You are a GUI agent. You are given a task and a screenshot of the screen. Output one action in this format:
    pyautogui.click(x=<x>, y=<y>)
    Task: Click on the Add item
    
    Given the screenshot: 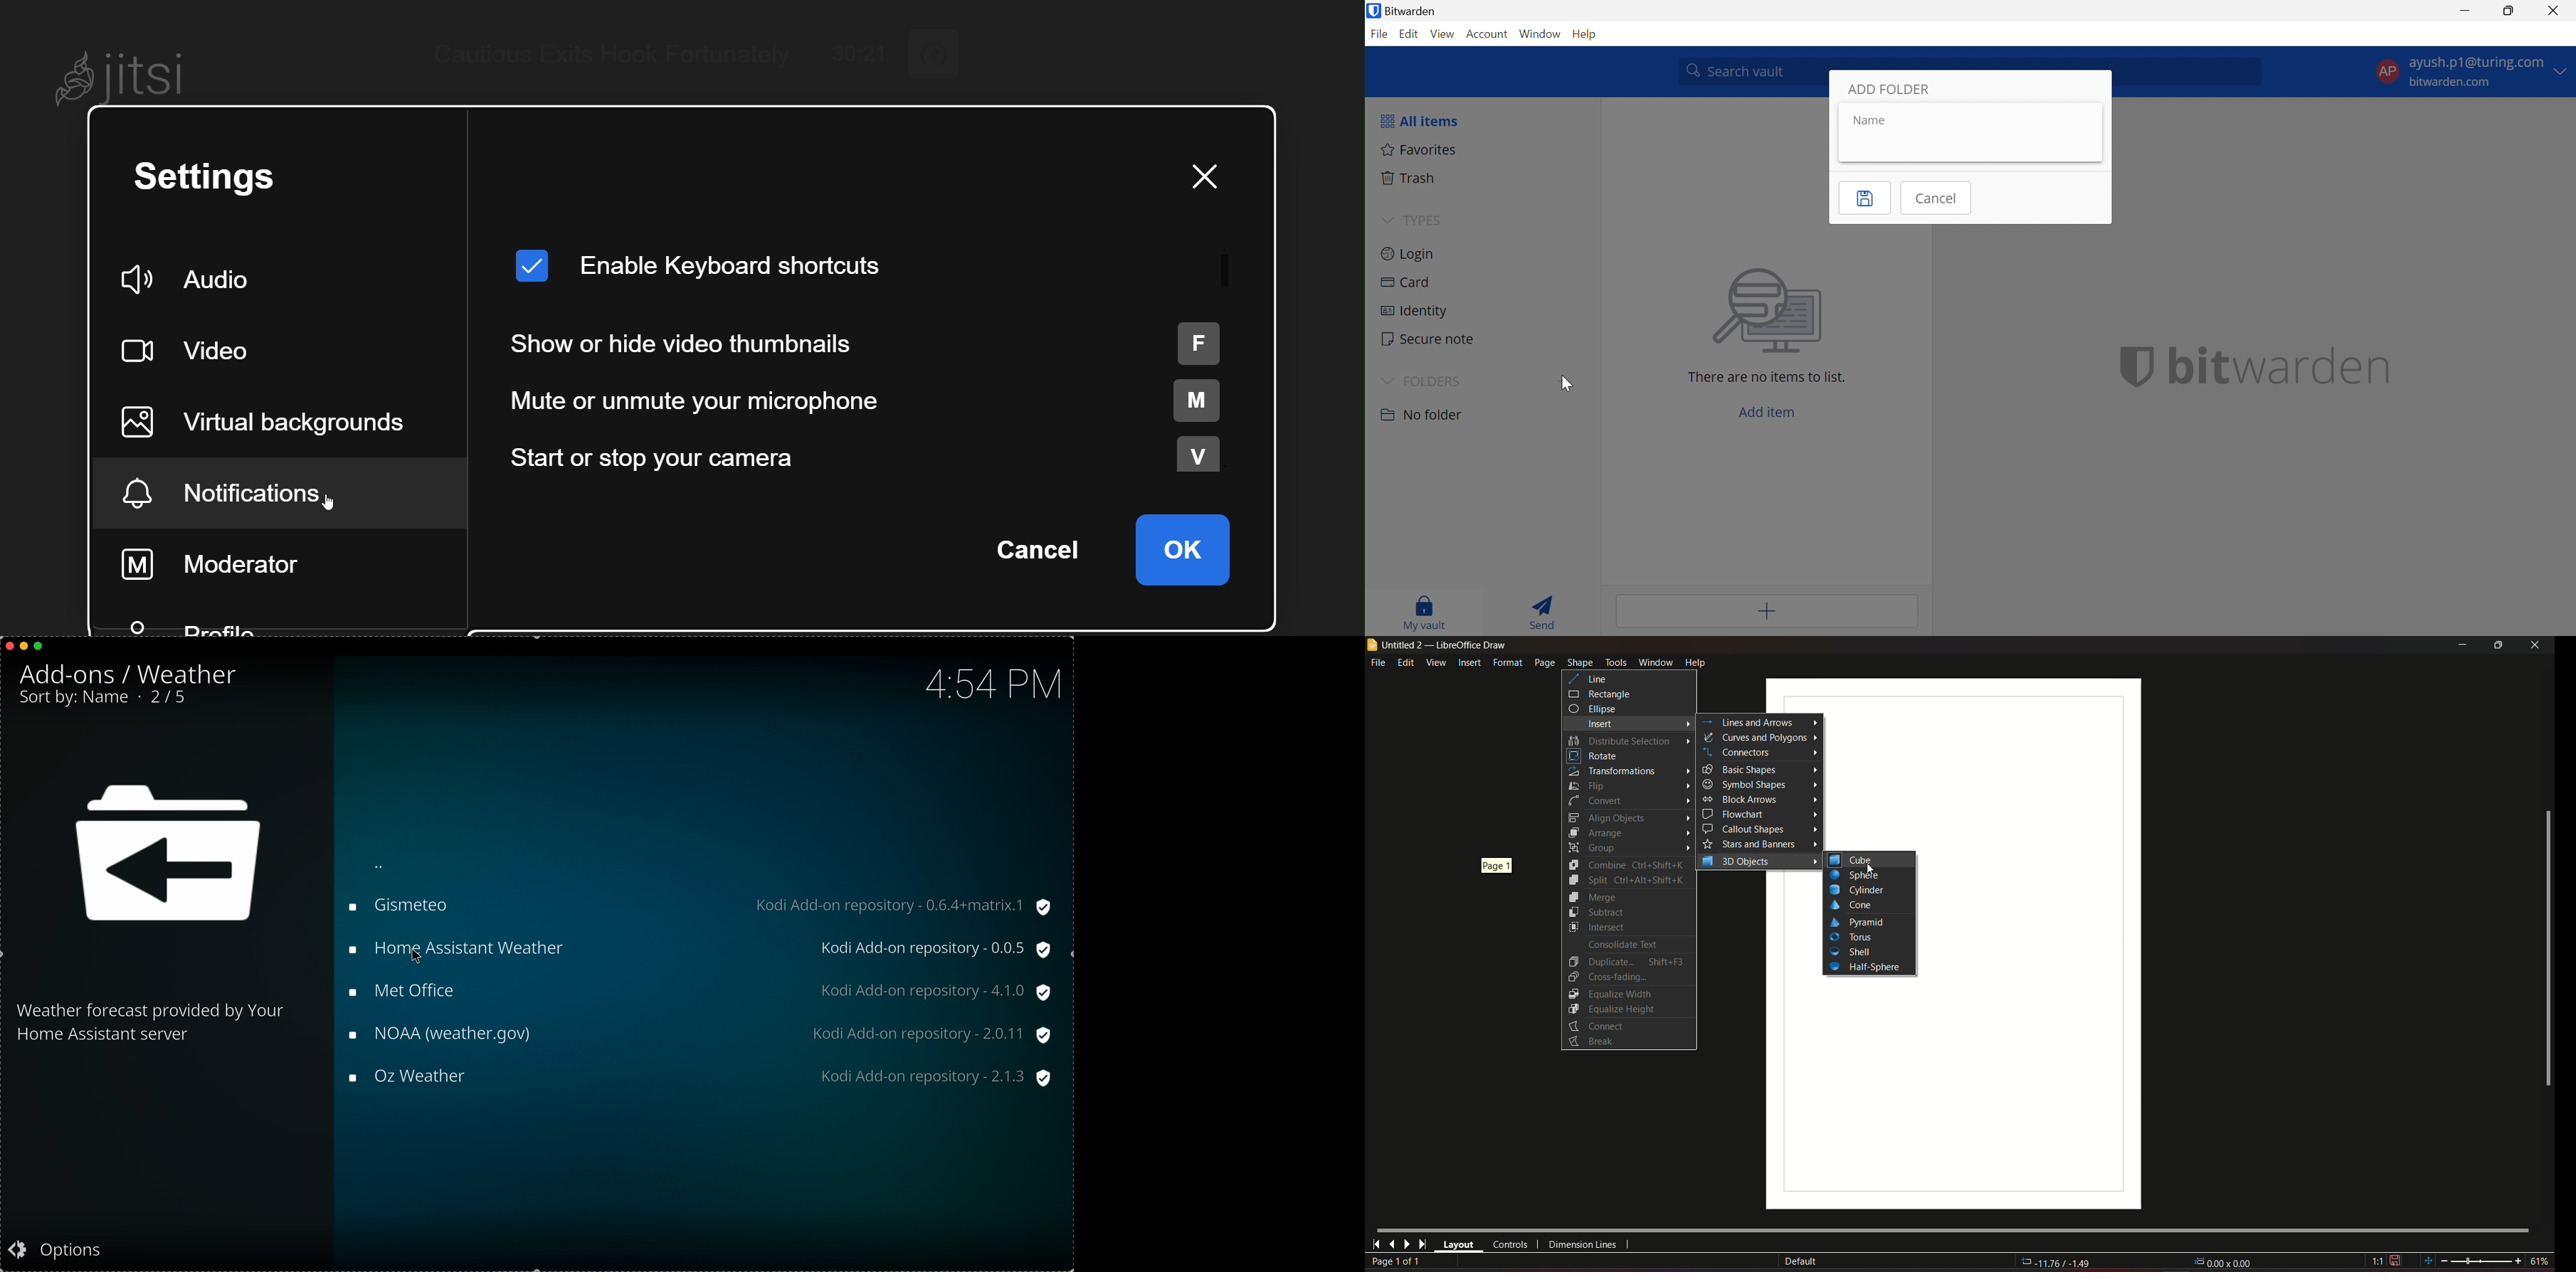 What is the action you would take?
    pyautogui.click(x=1768, y=610)
    